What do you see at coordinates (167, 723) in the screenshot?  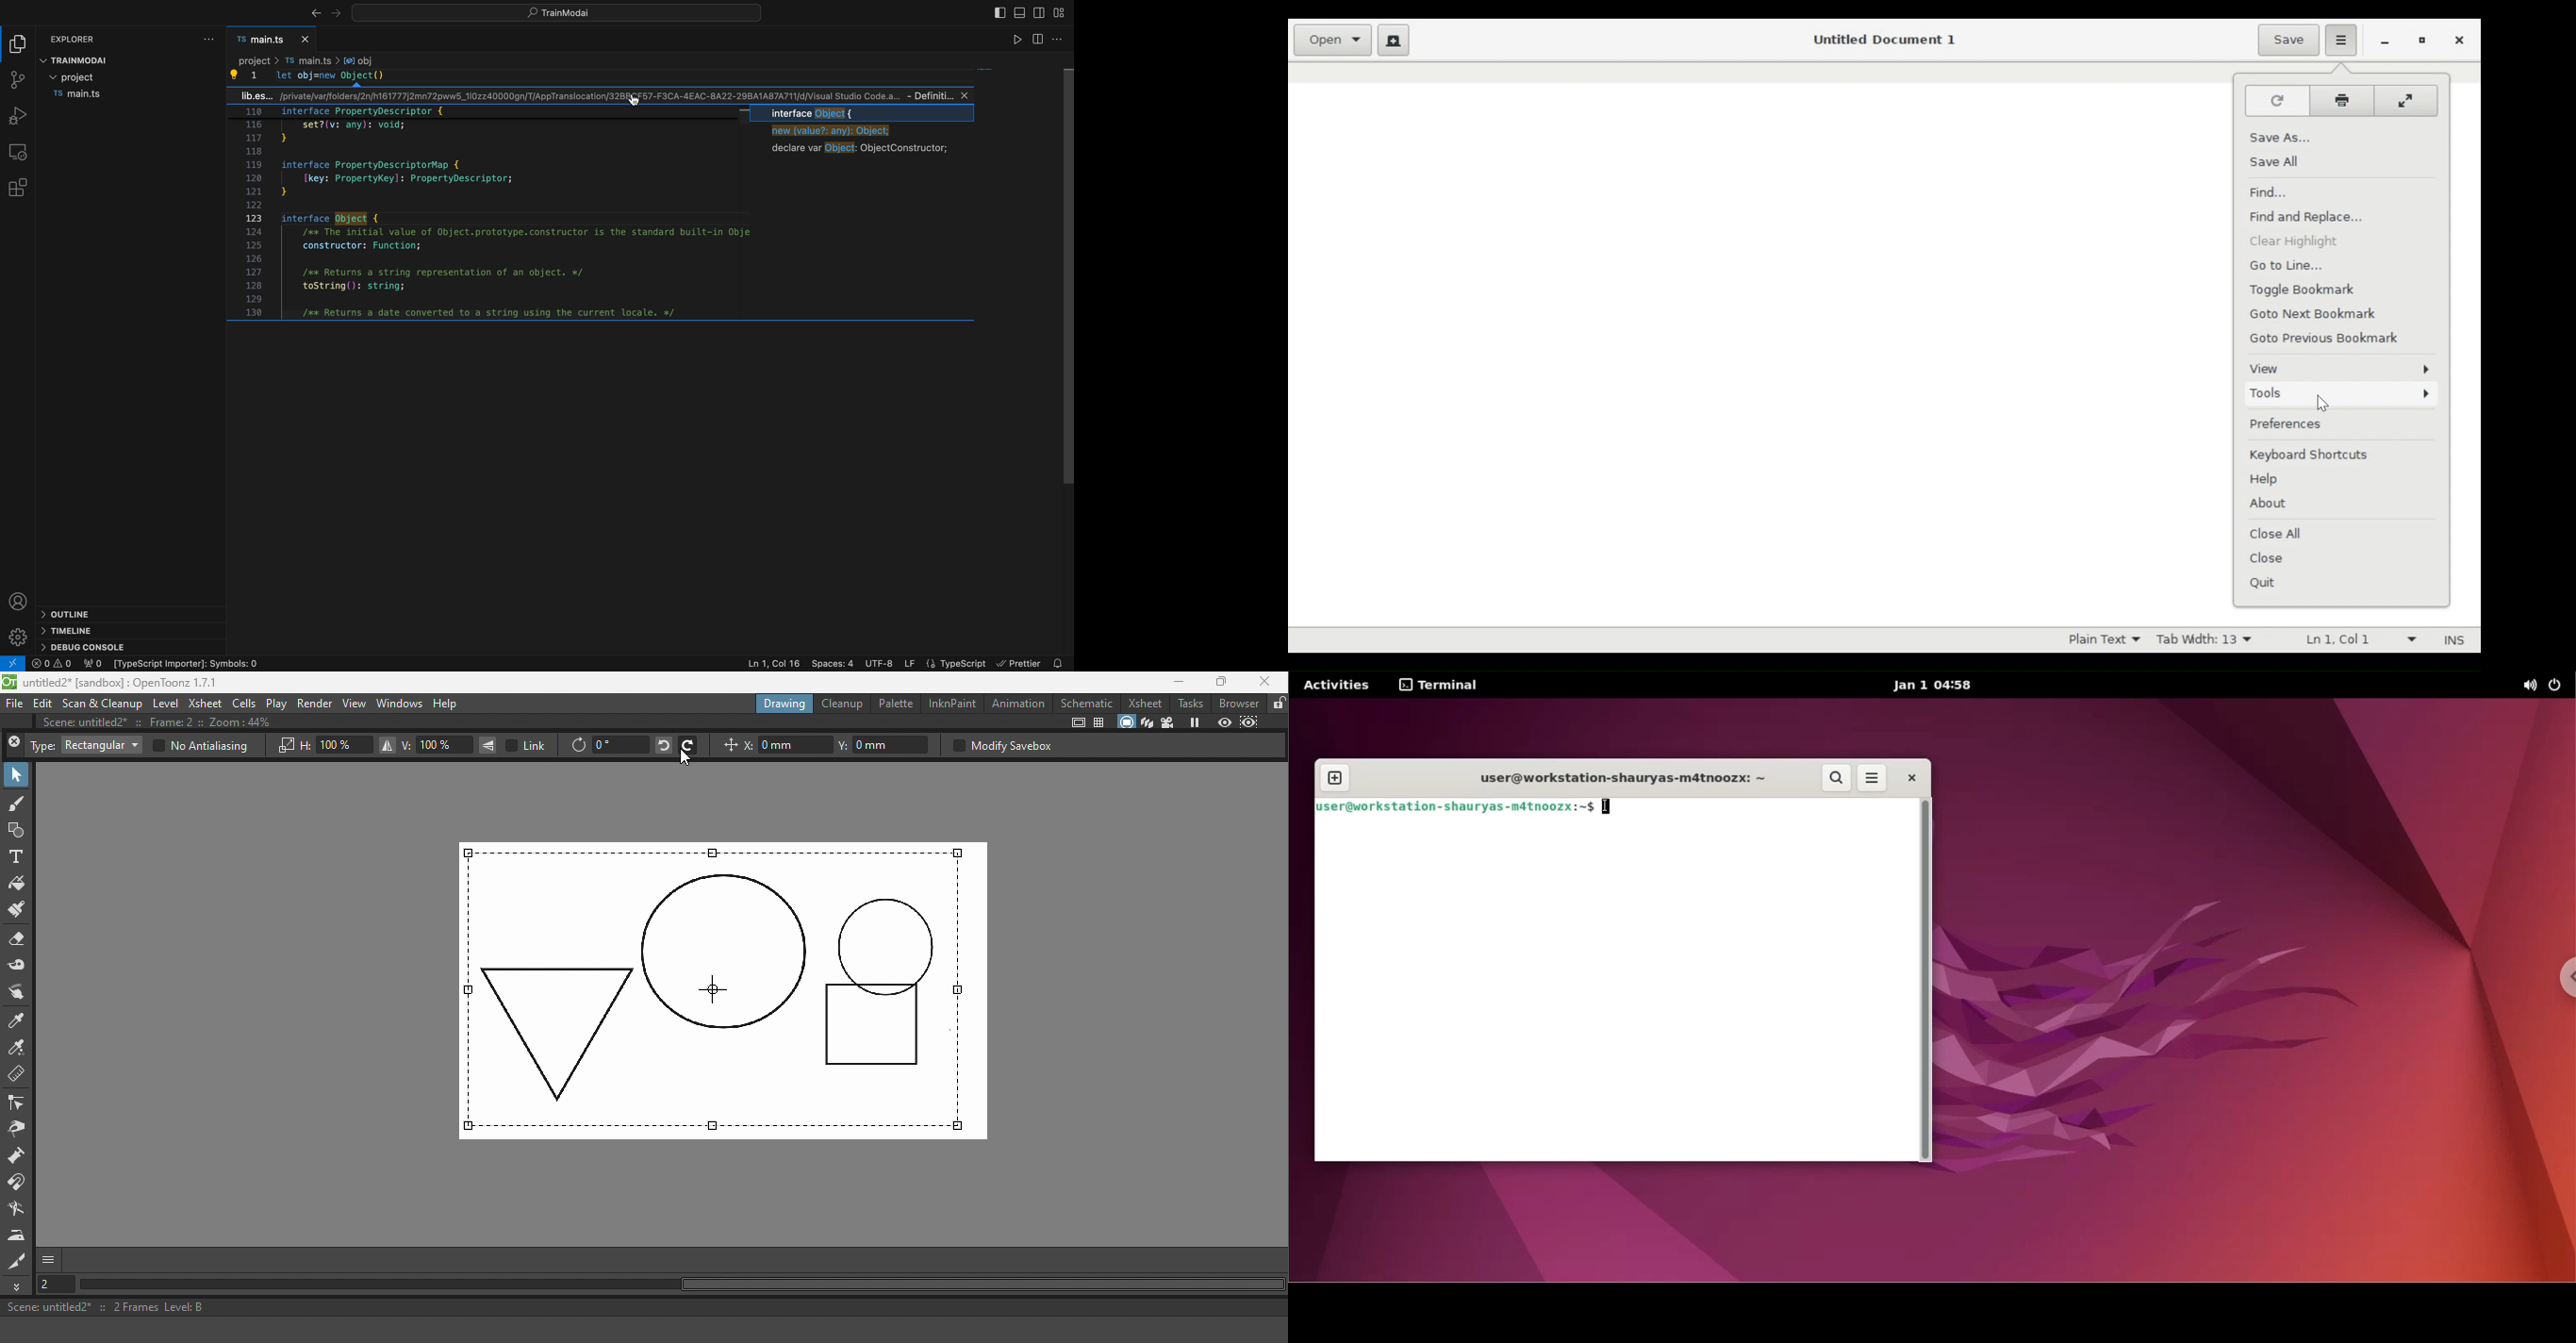 I see `Scene: untitle2* :: Frame: 2 :: Zoom:44%` at bounding box center [167, 723].